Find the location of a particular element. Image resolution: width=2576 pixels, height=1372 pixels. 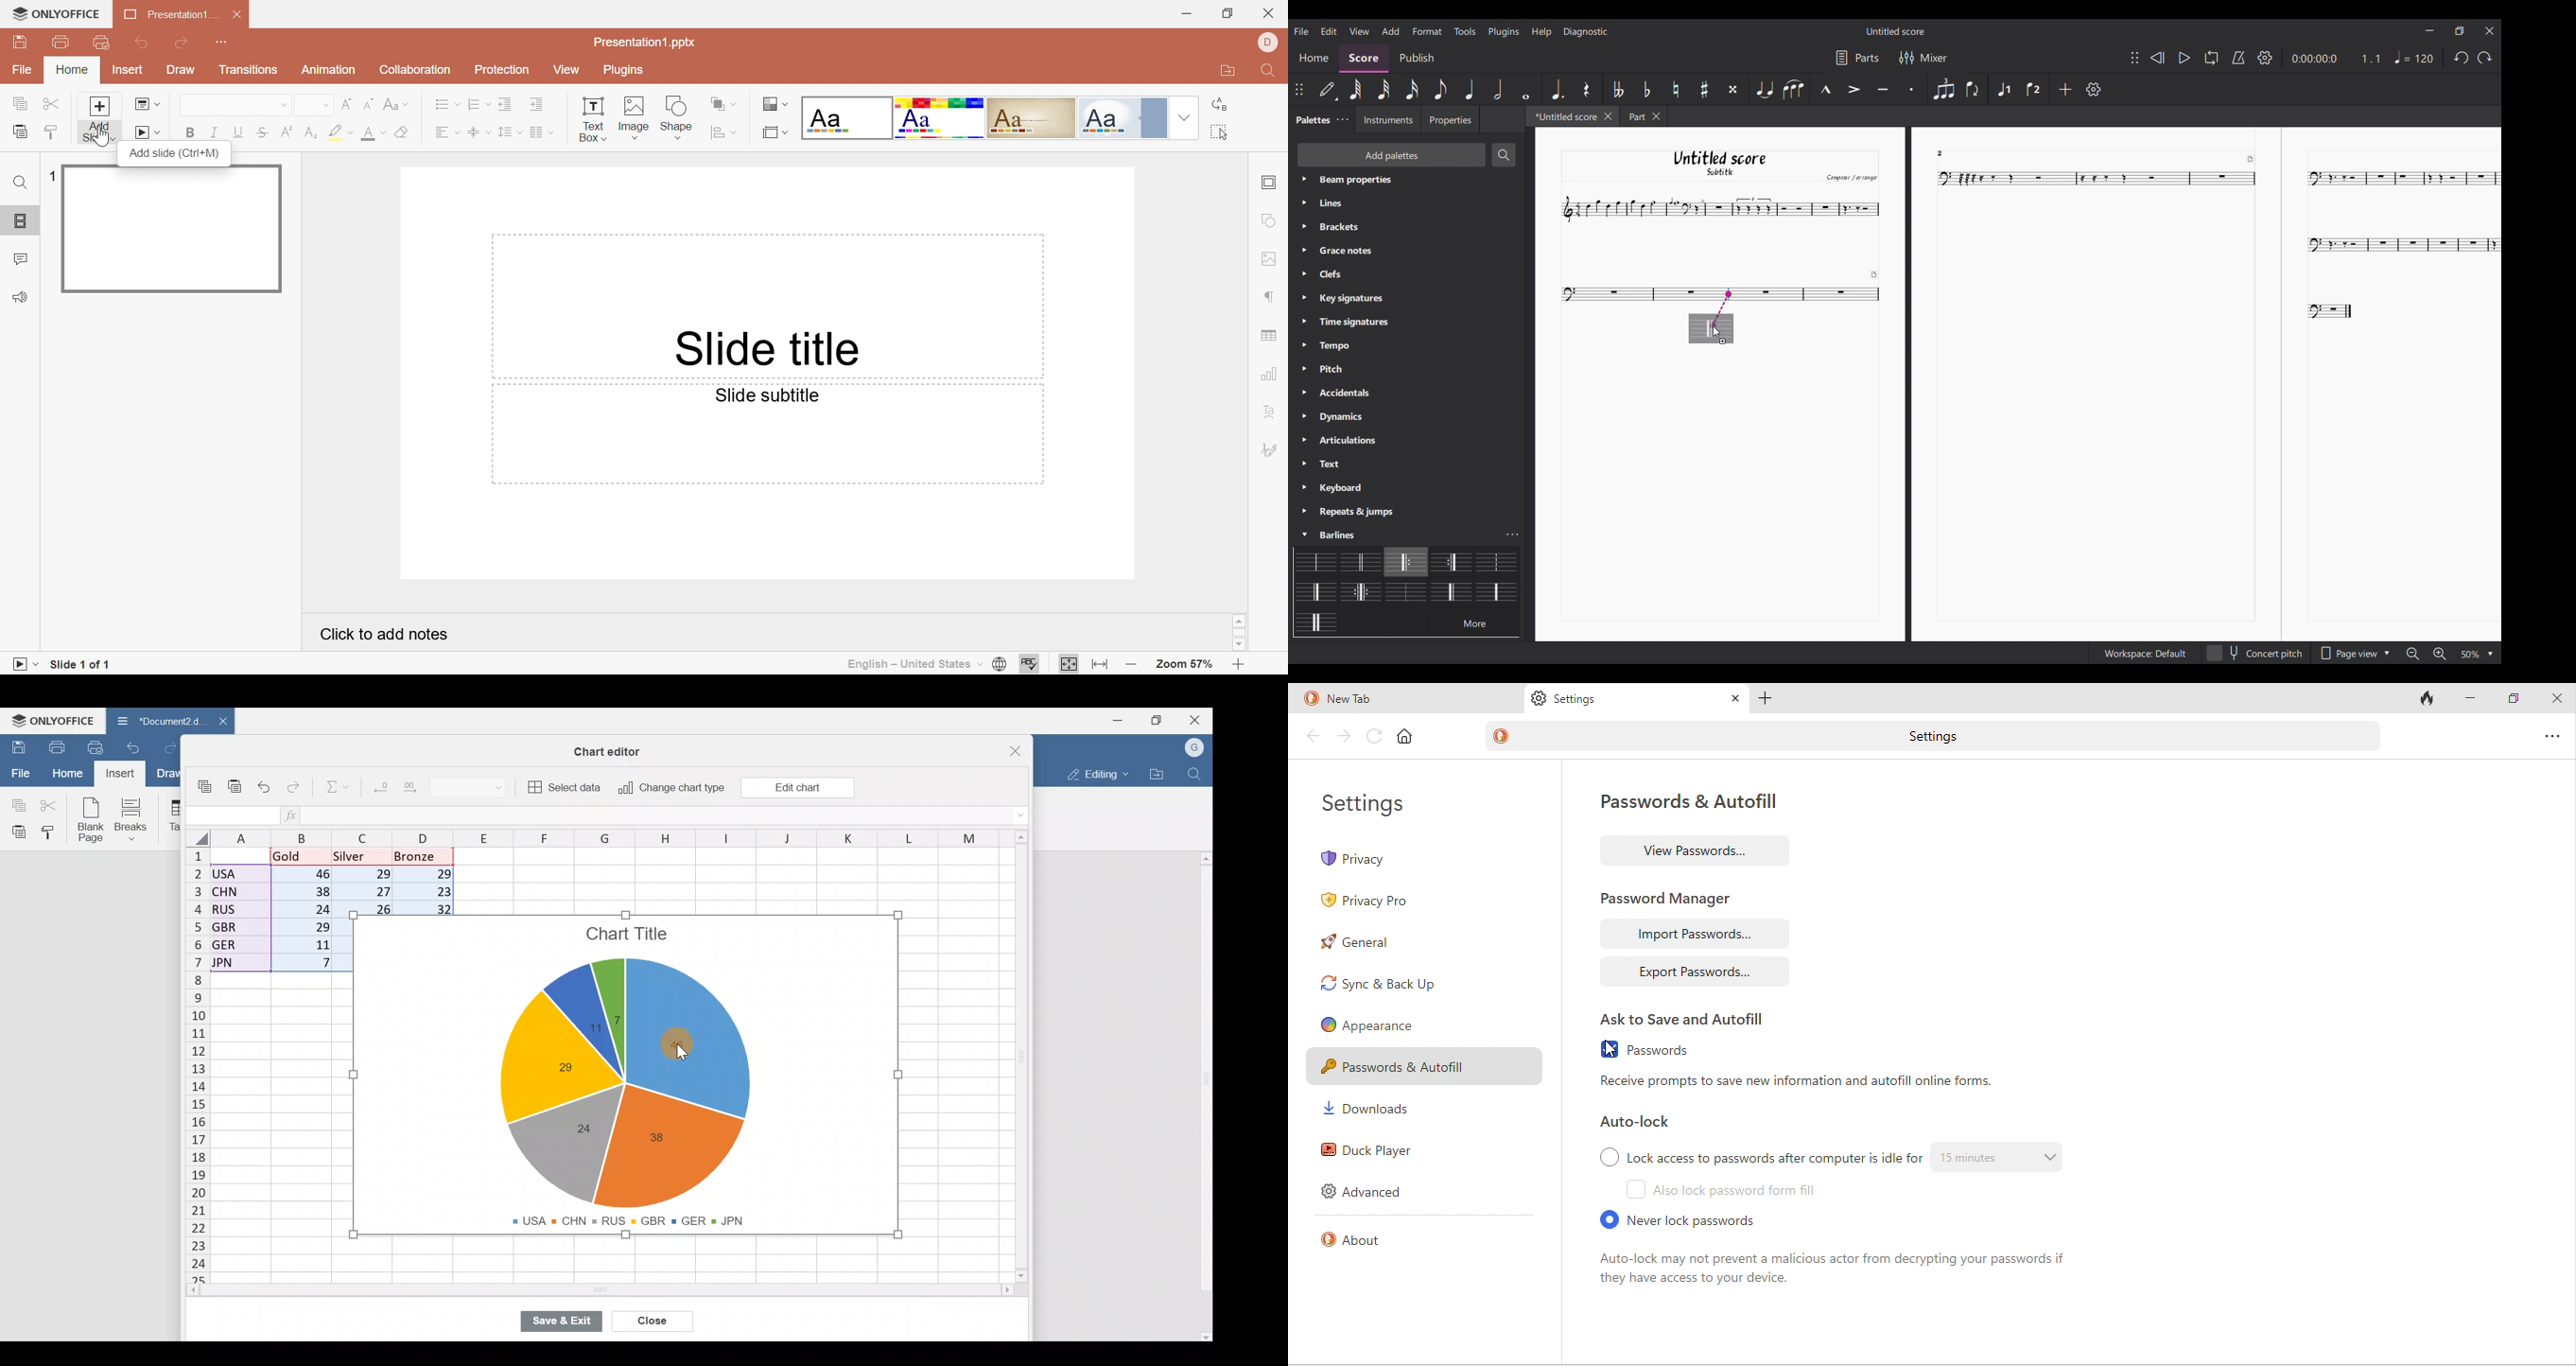

info is located at coordinates (1407, 597).